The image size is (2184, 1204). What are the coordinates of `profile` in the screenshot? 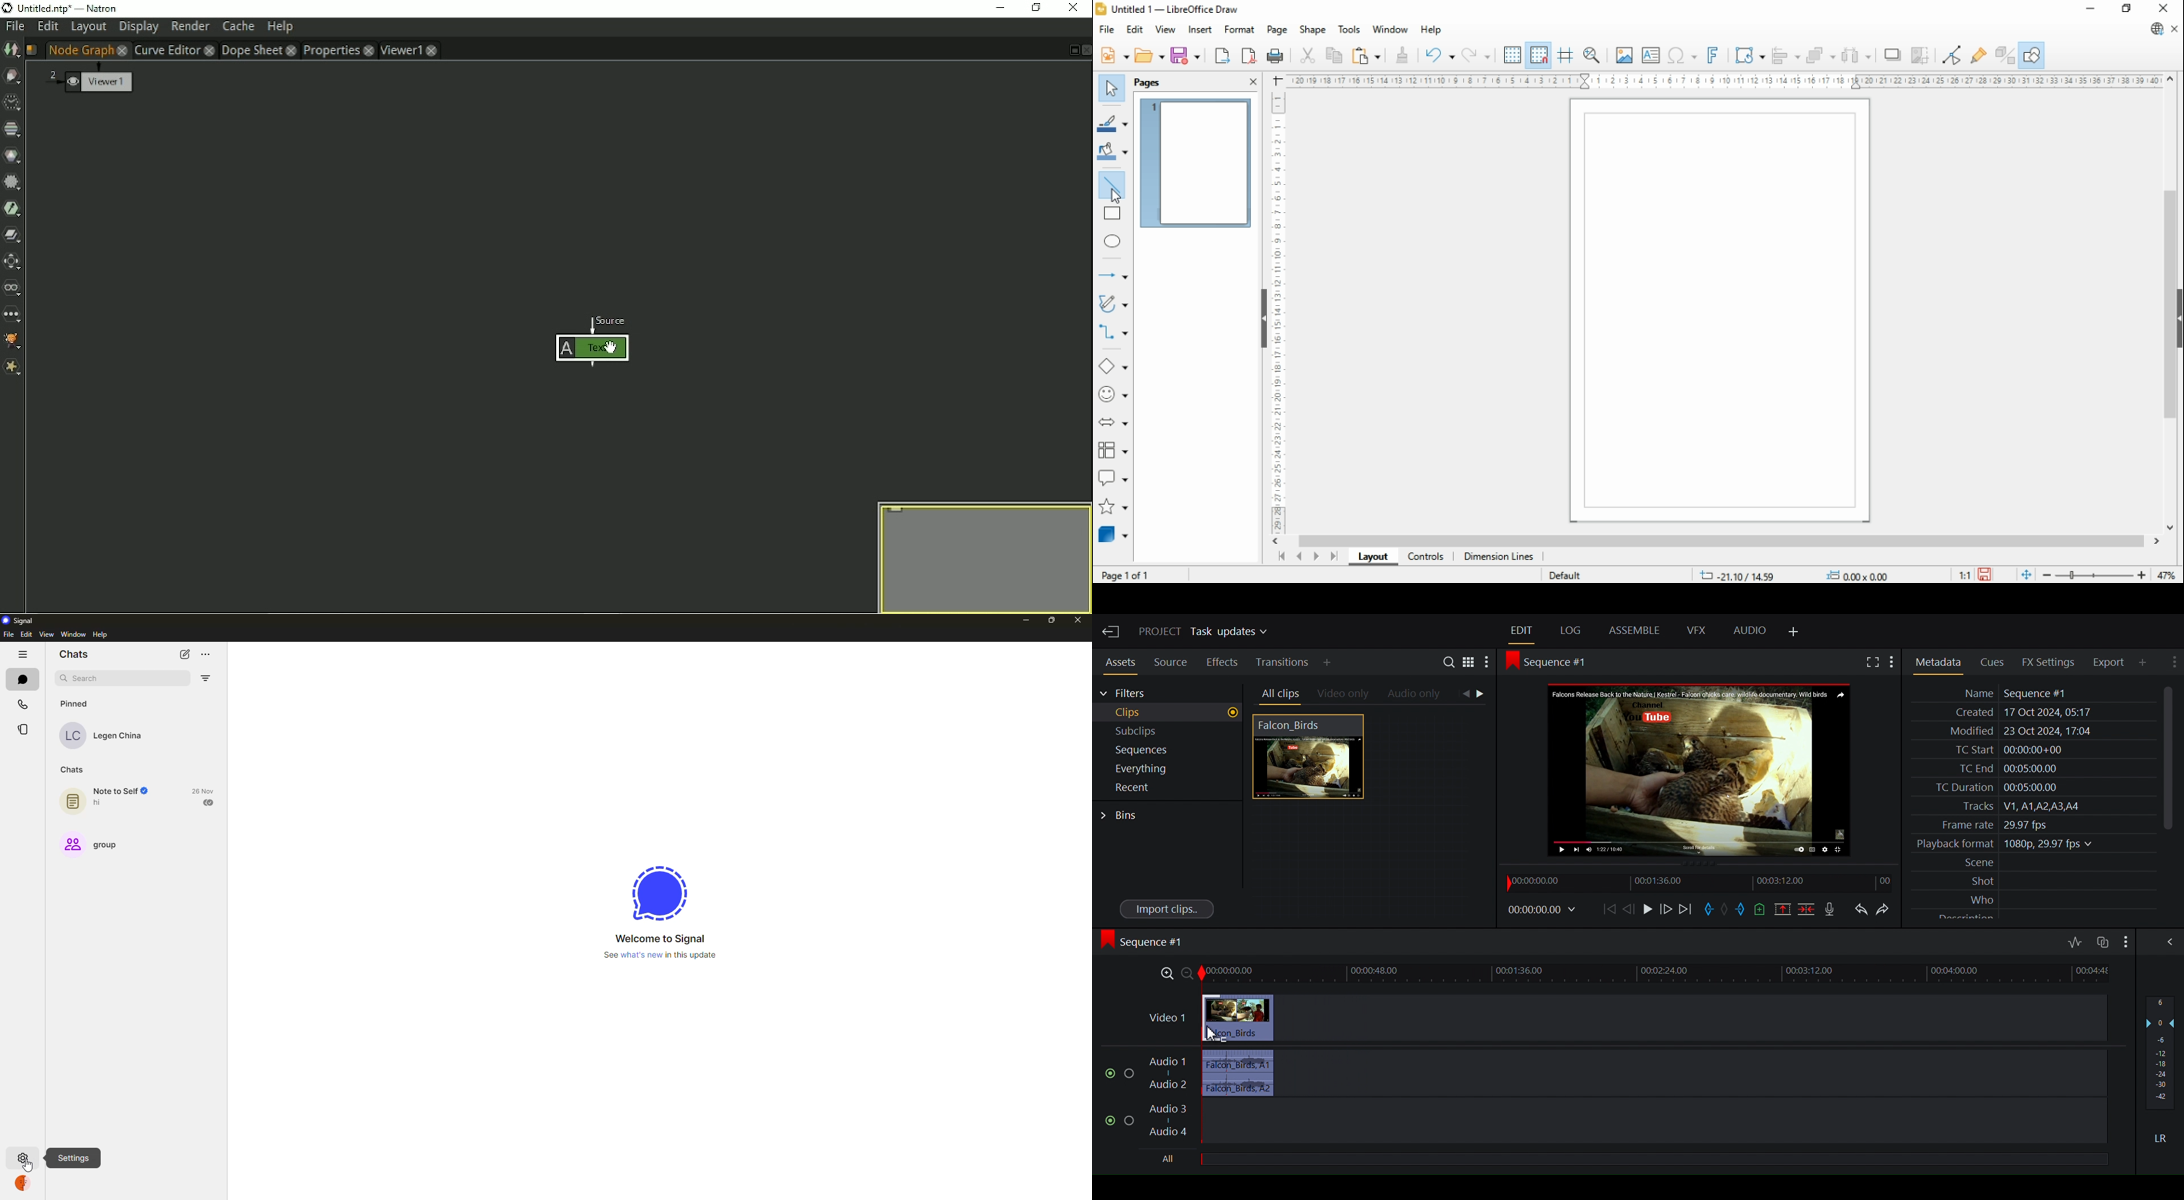 It's located at (23, 1184).